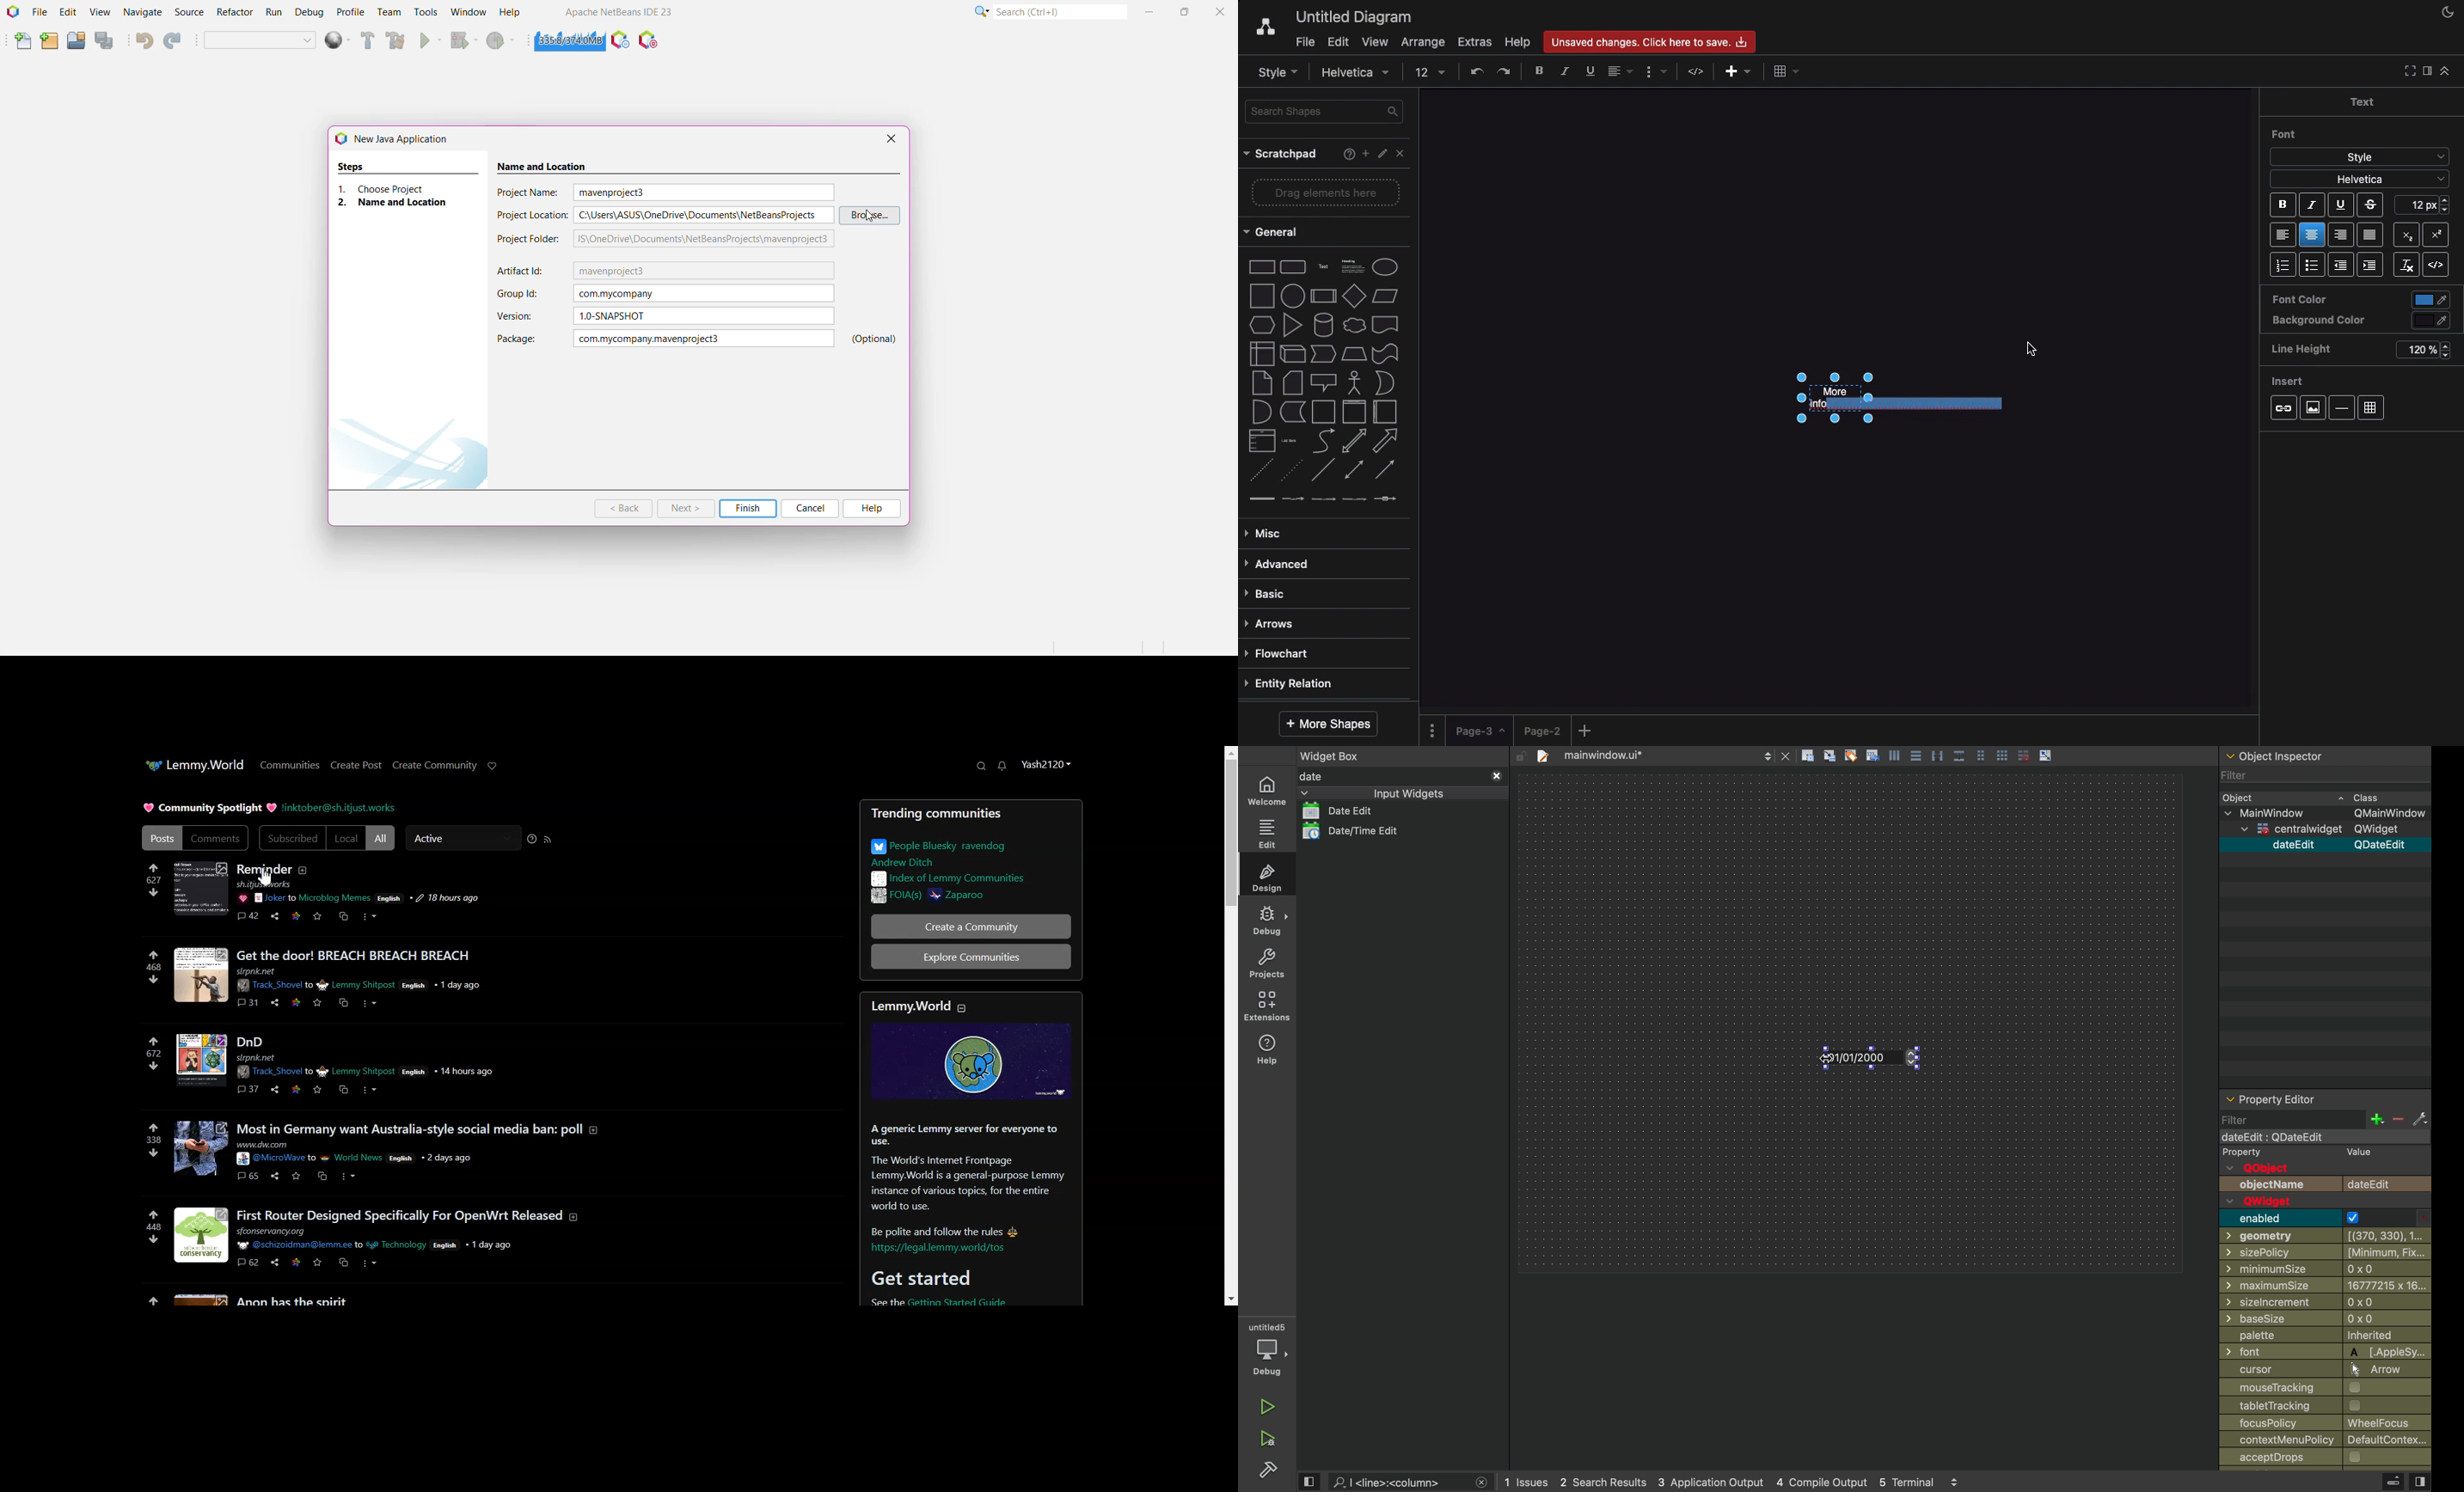  What do you see at coordinates (1323, 296) in the screenshot?
I see `process` at bounding box center [1323, 296].